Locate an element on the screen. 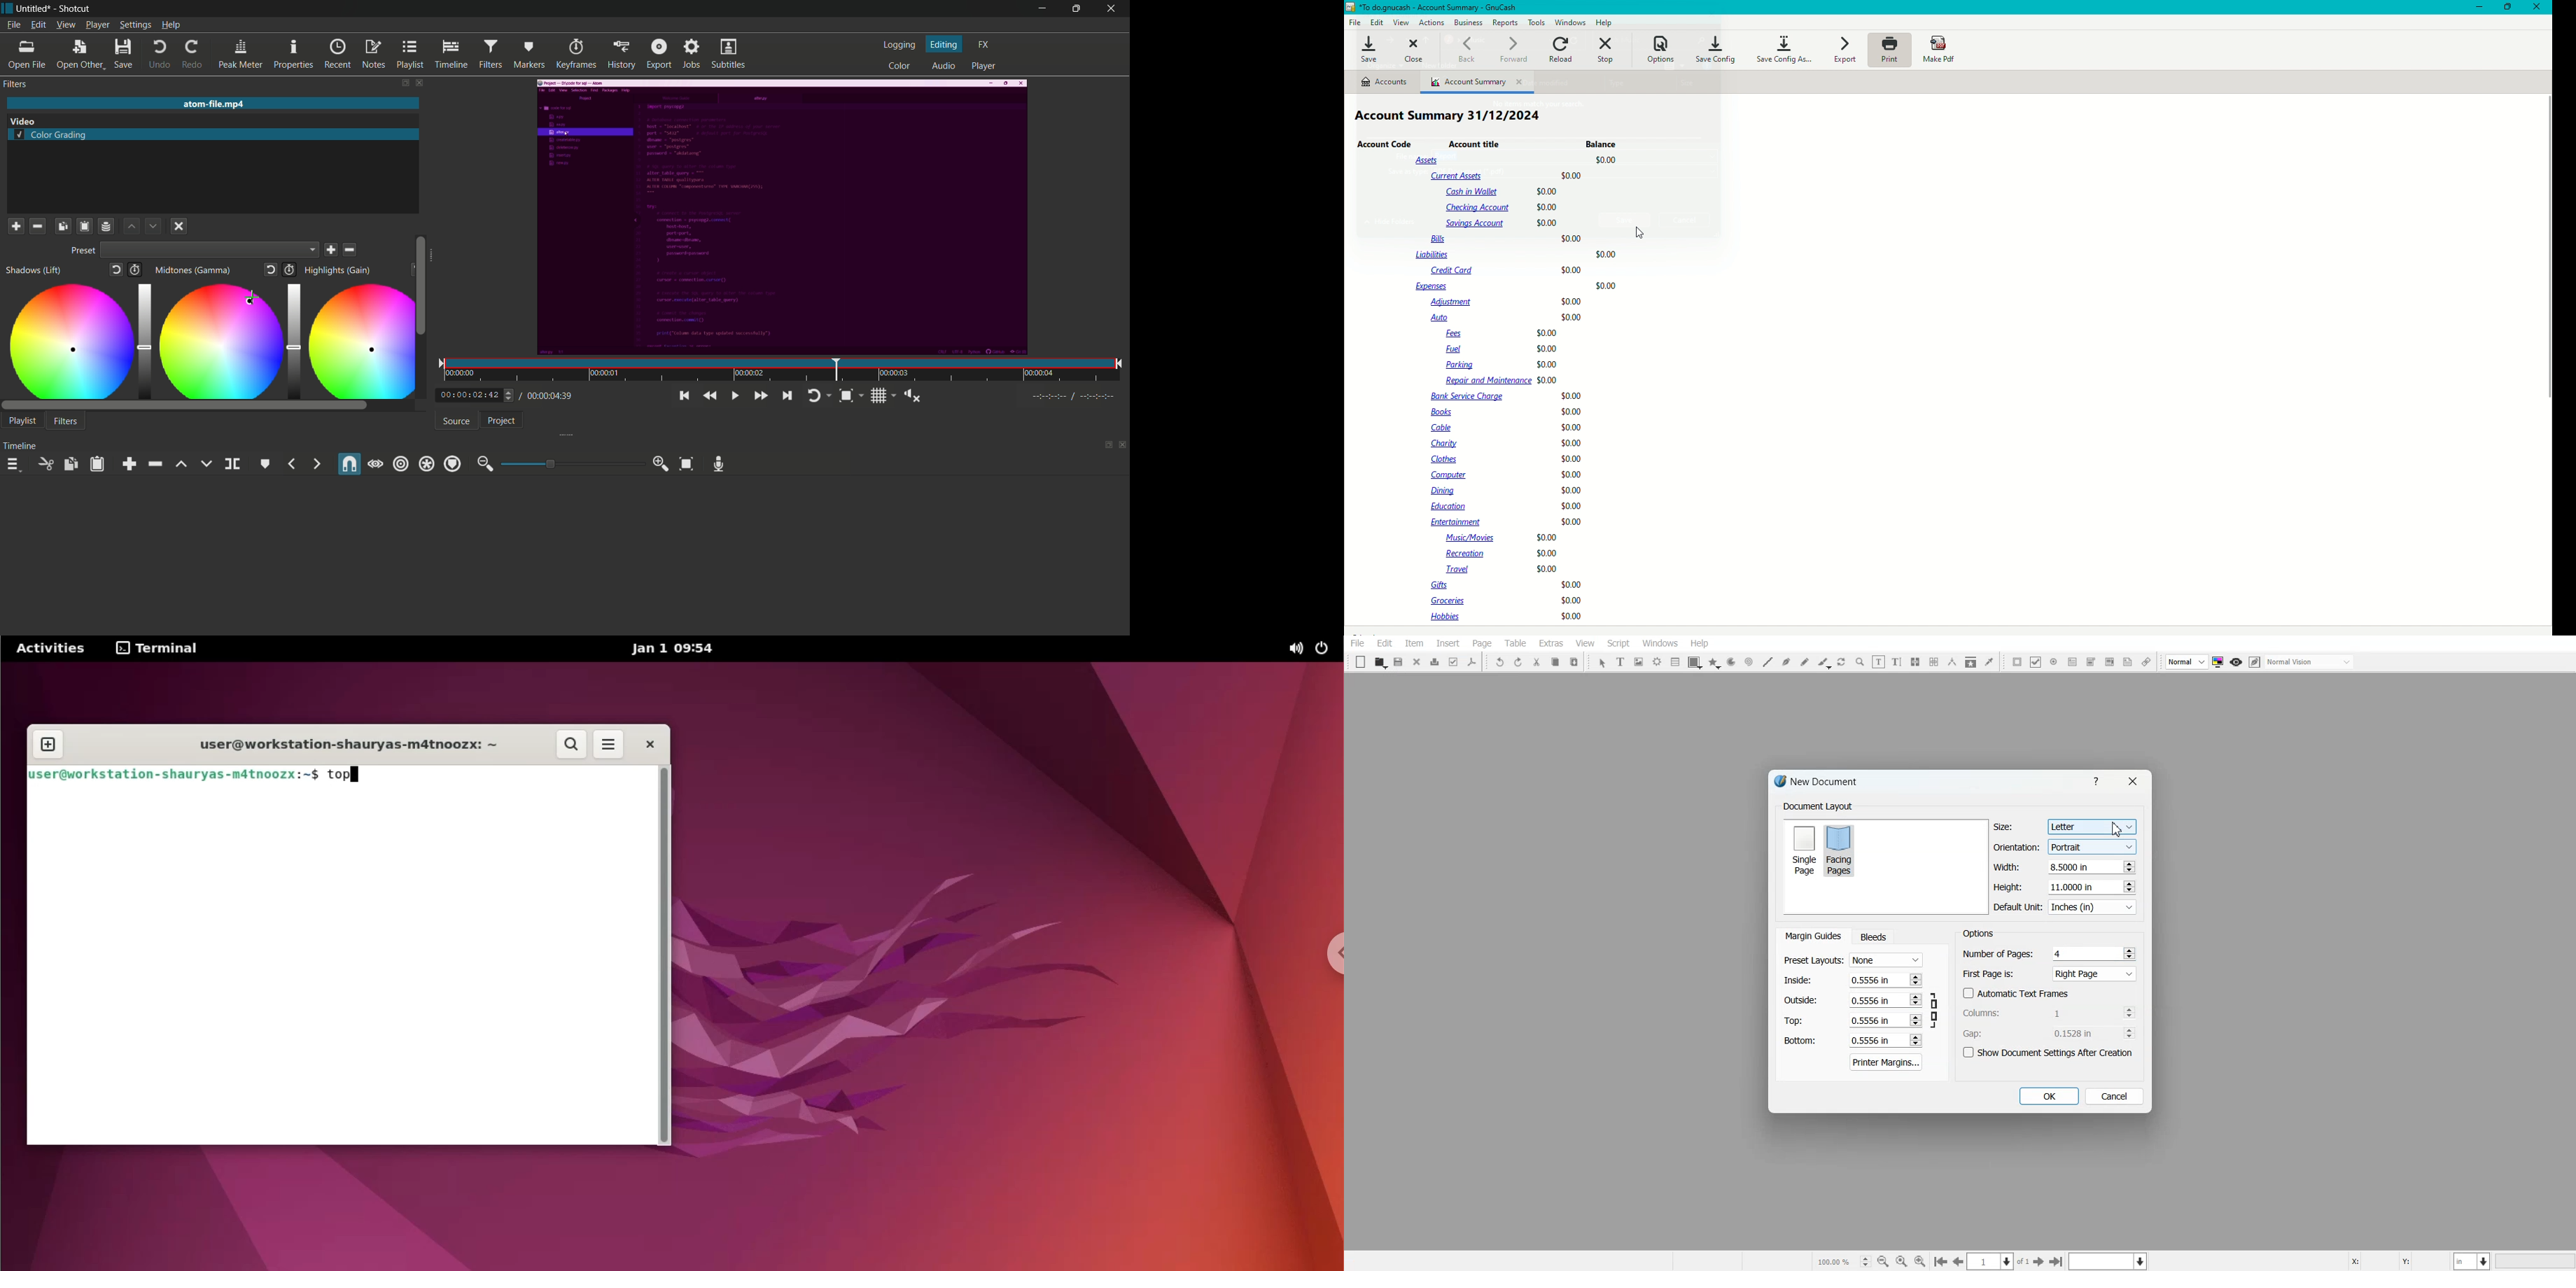  Shape is located at coordinates (1695, 662).